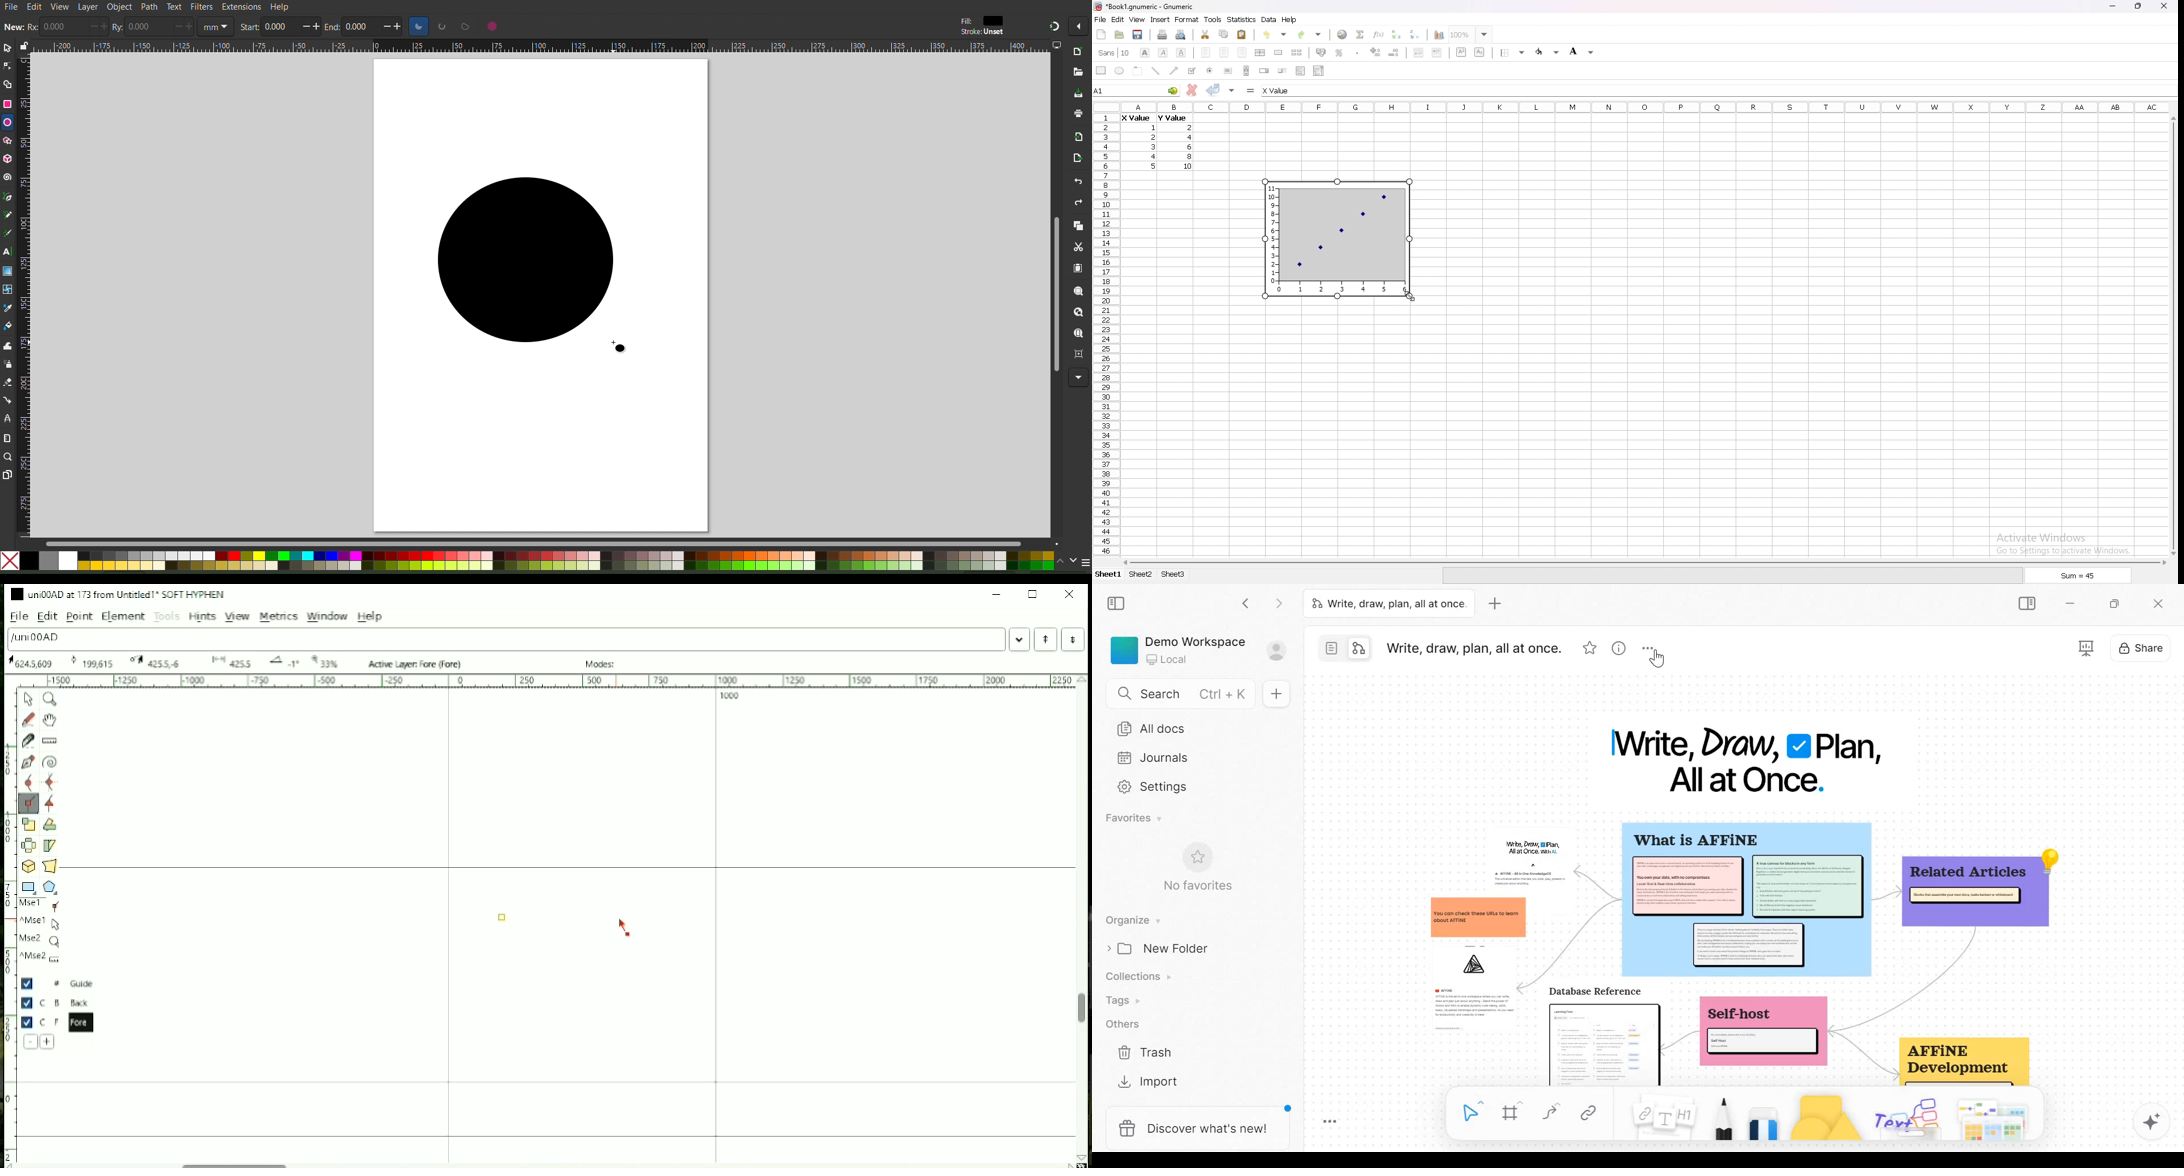 This screenshot has height=1176, width=2184. I want to click on rows, so click(1104, 333).